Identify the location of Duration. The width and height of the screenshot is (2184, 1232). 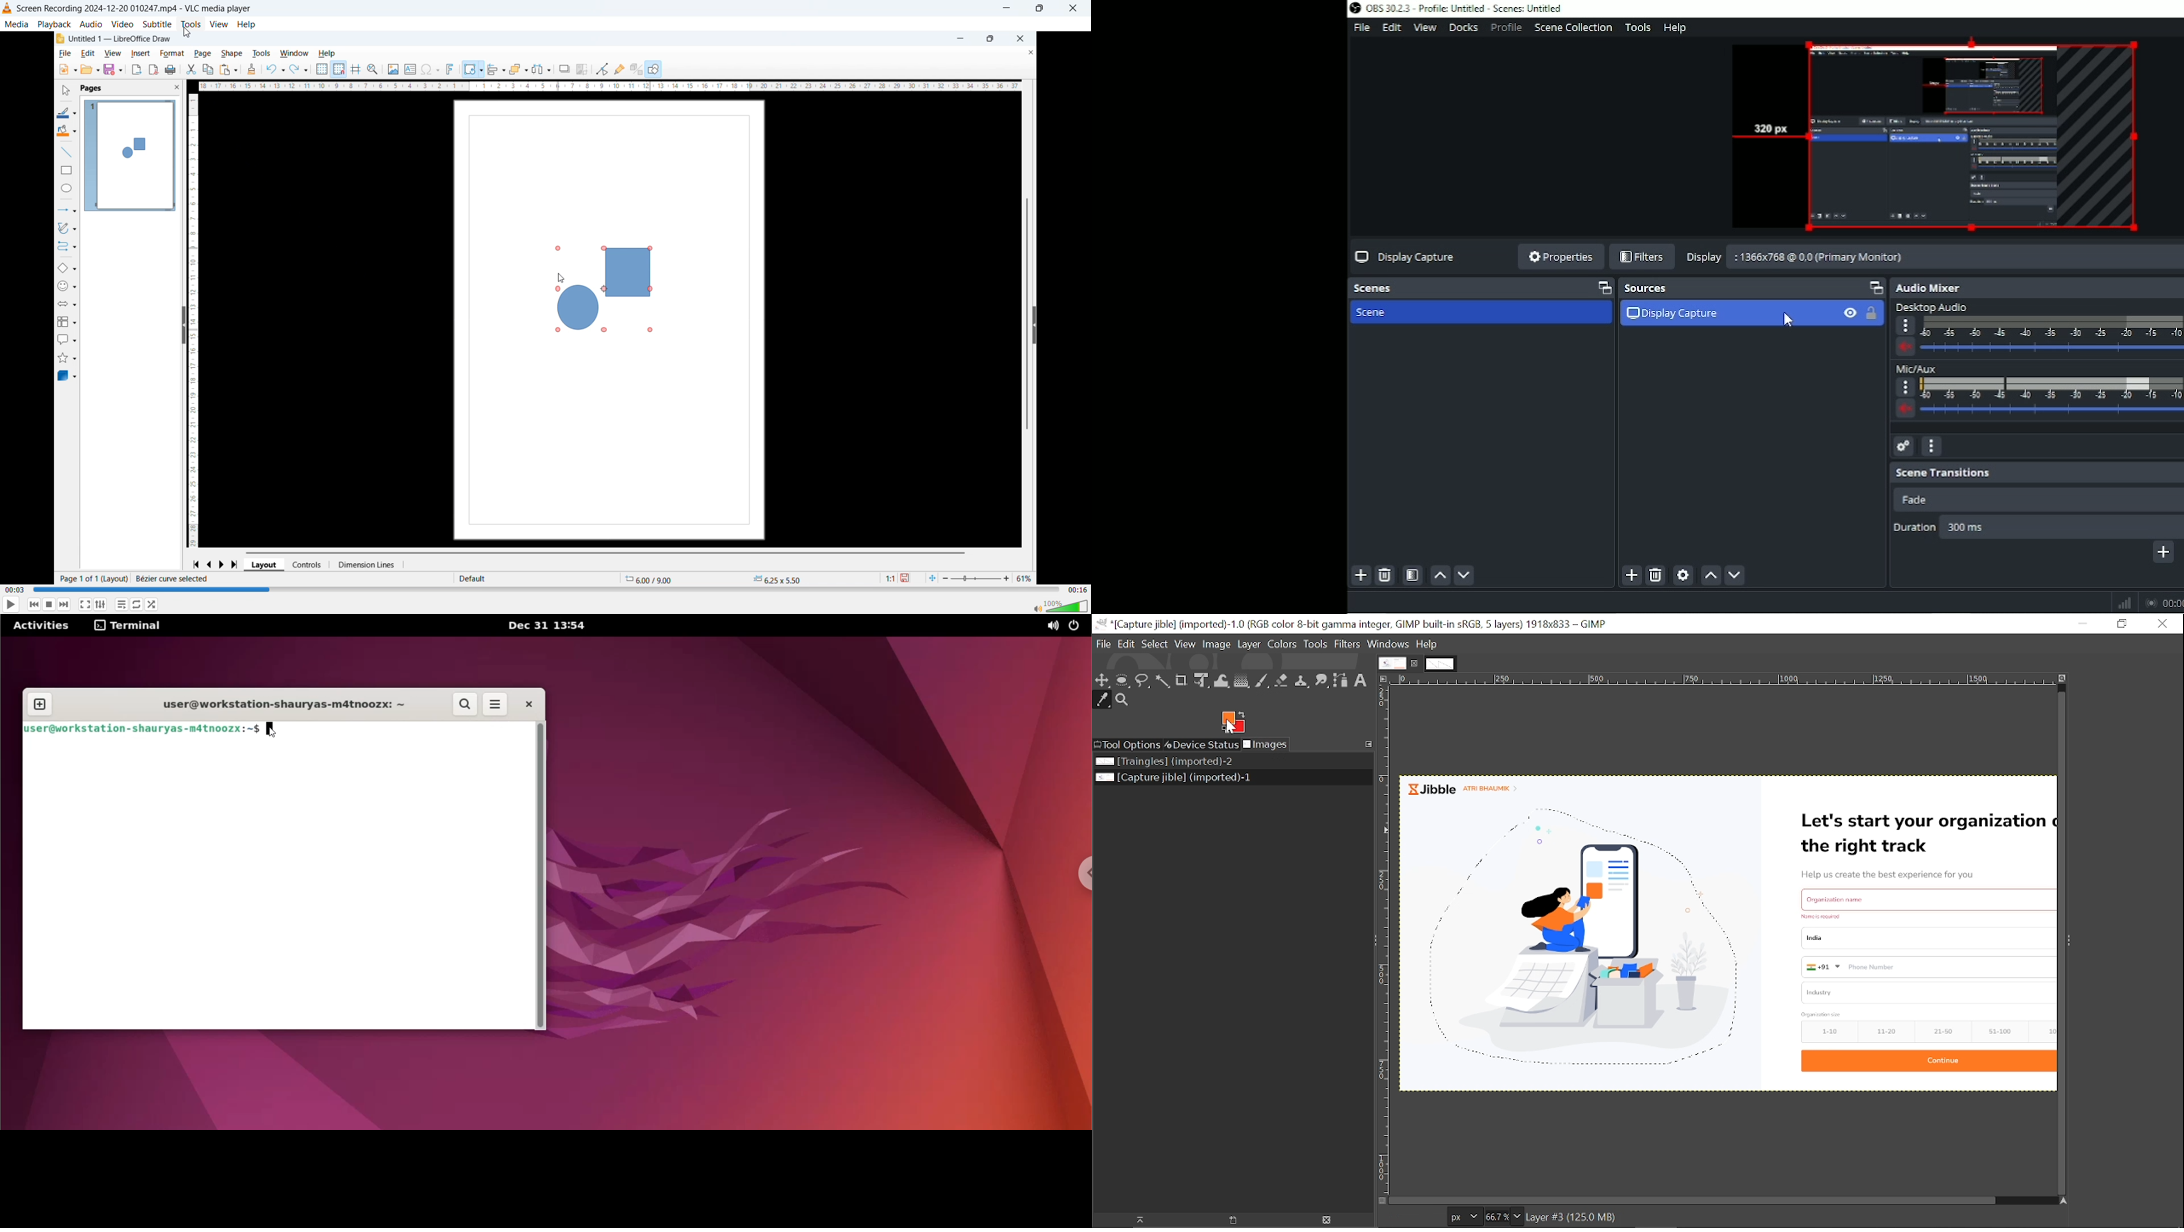
(2036, 526).